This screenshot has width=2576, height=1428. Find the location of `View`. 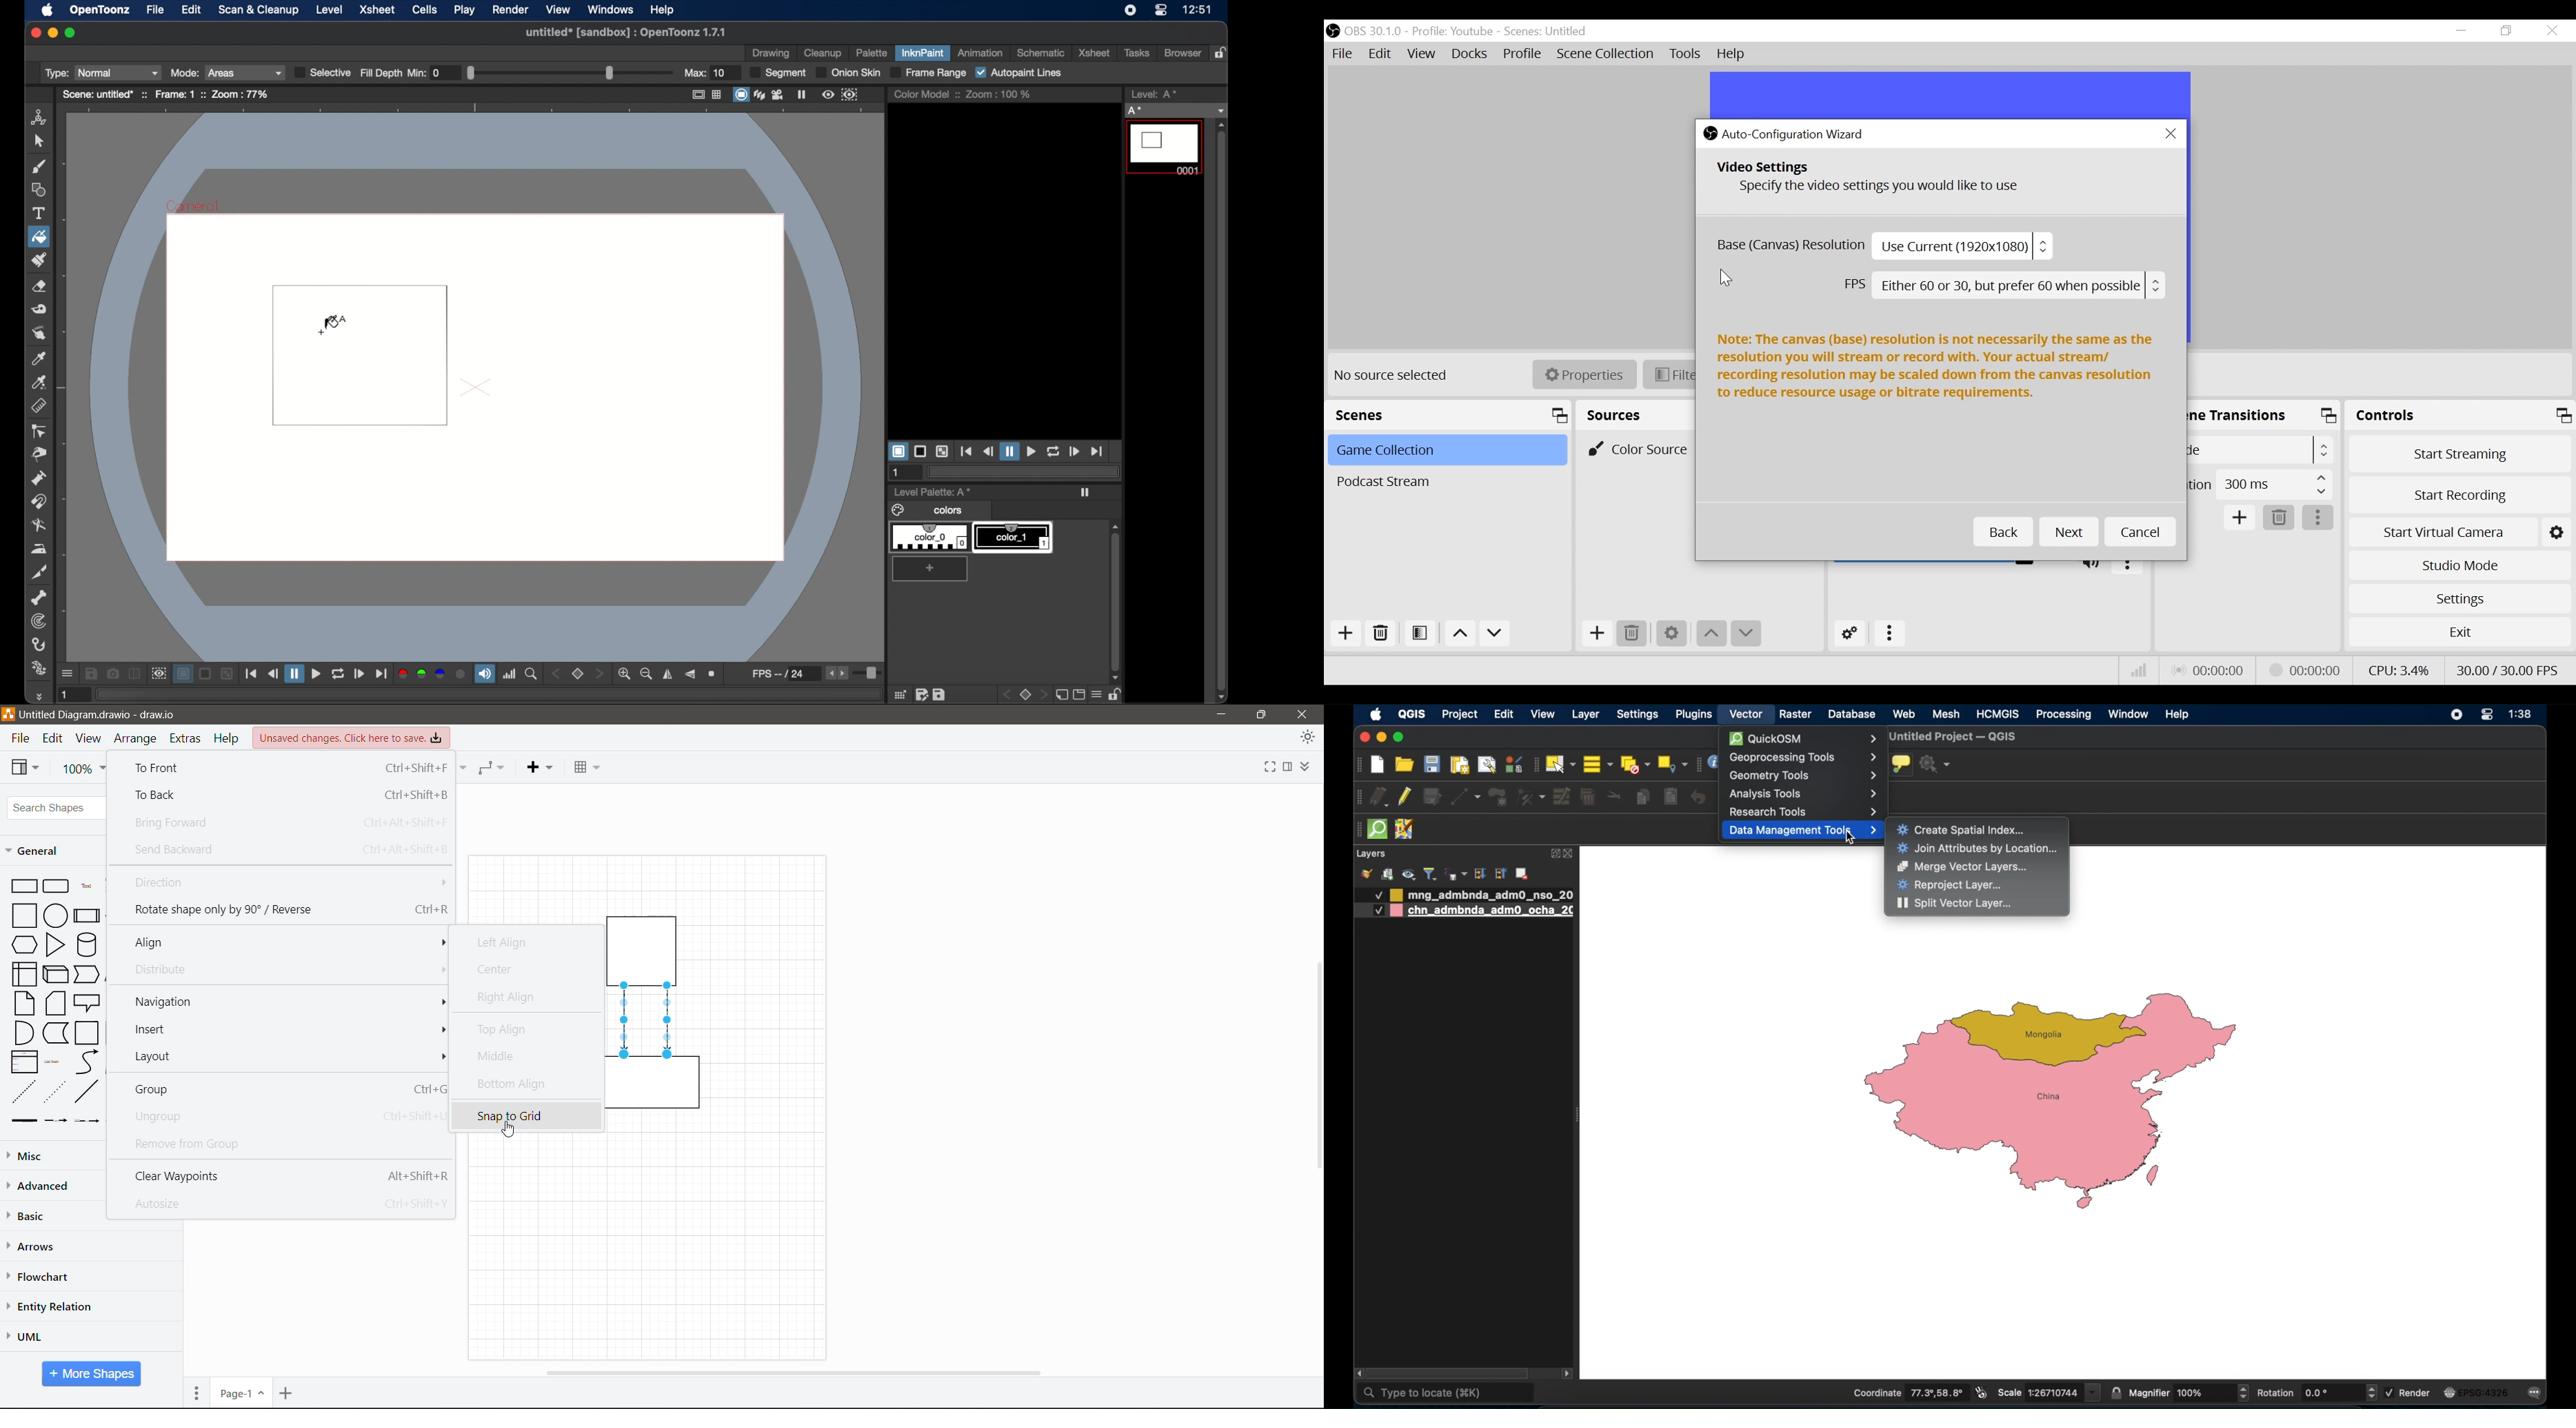

View is located at coordinates (1421, 54).